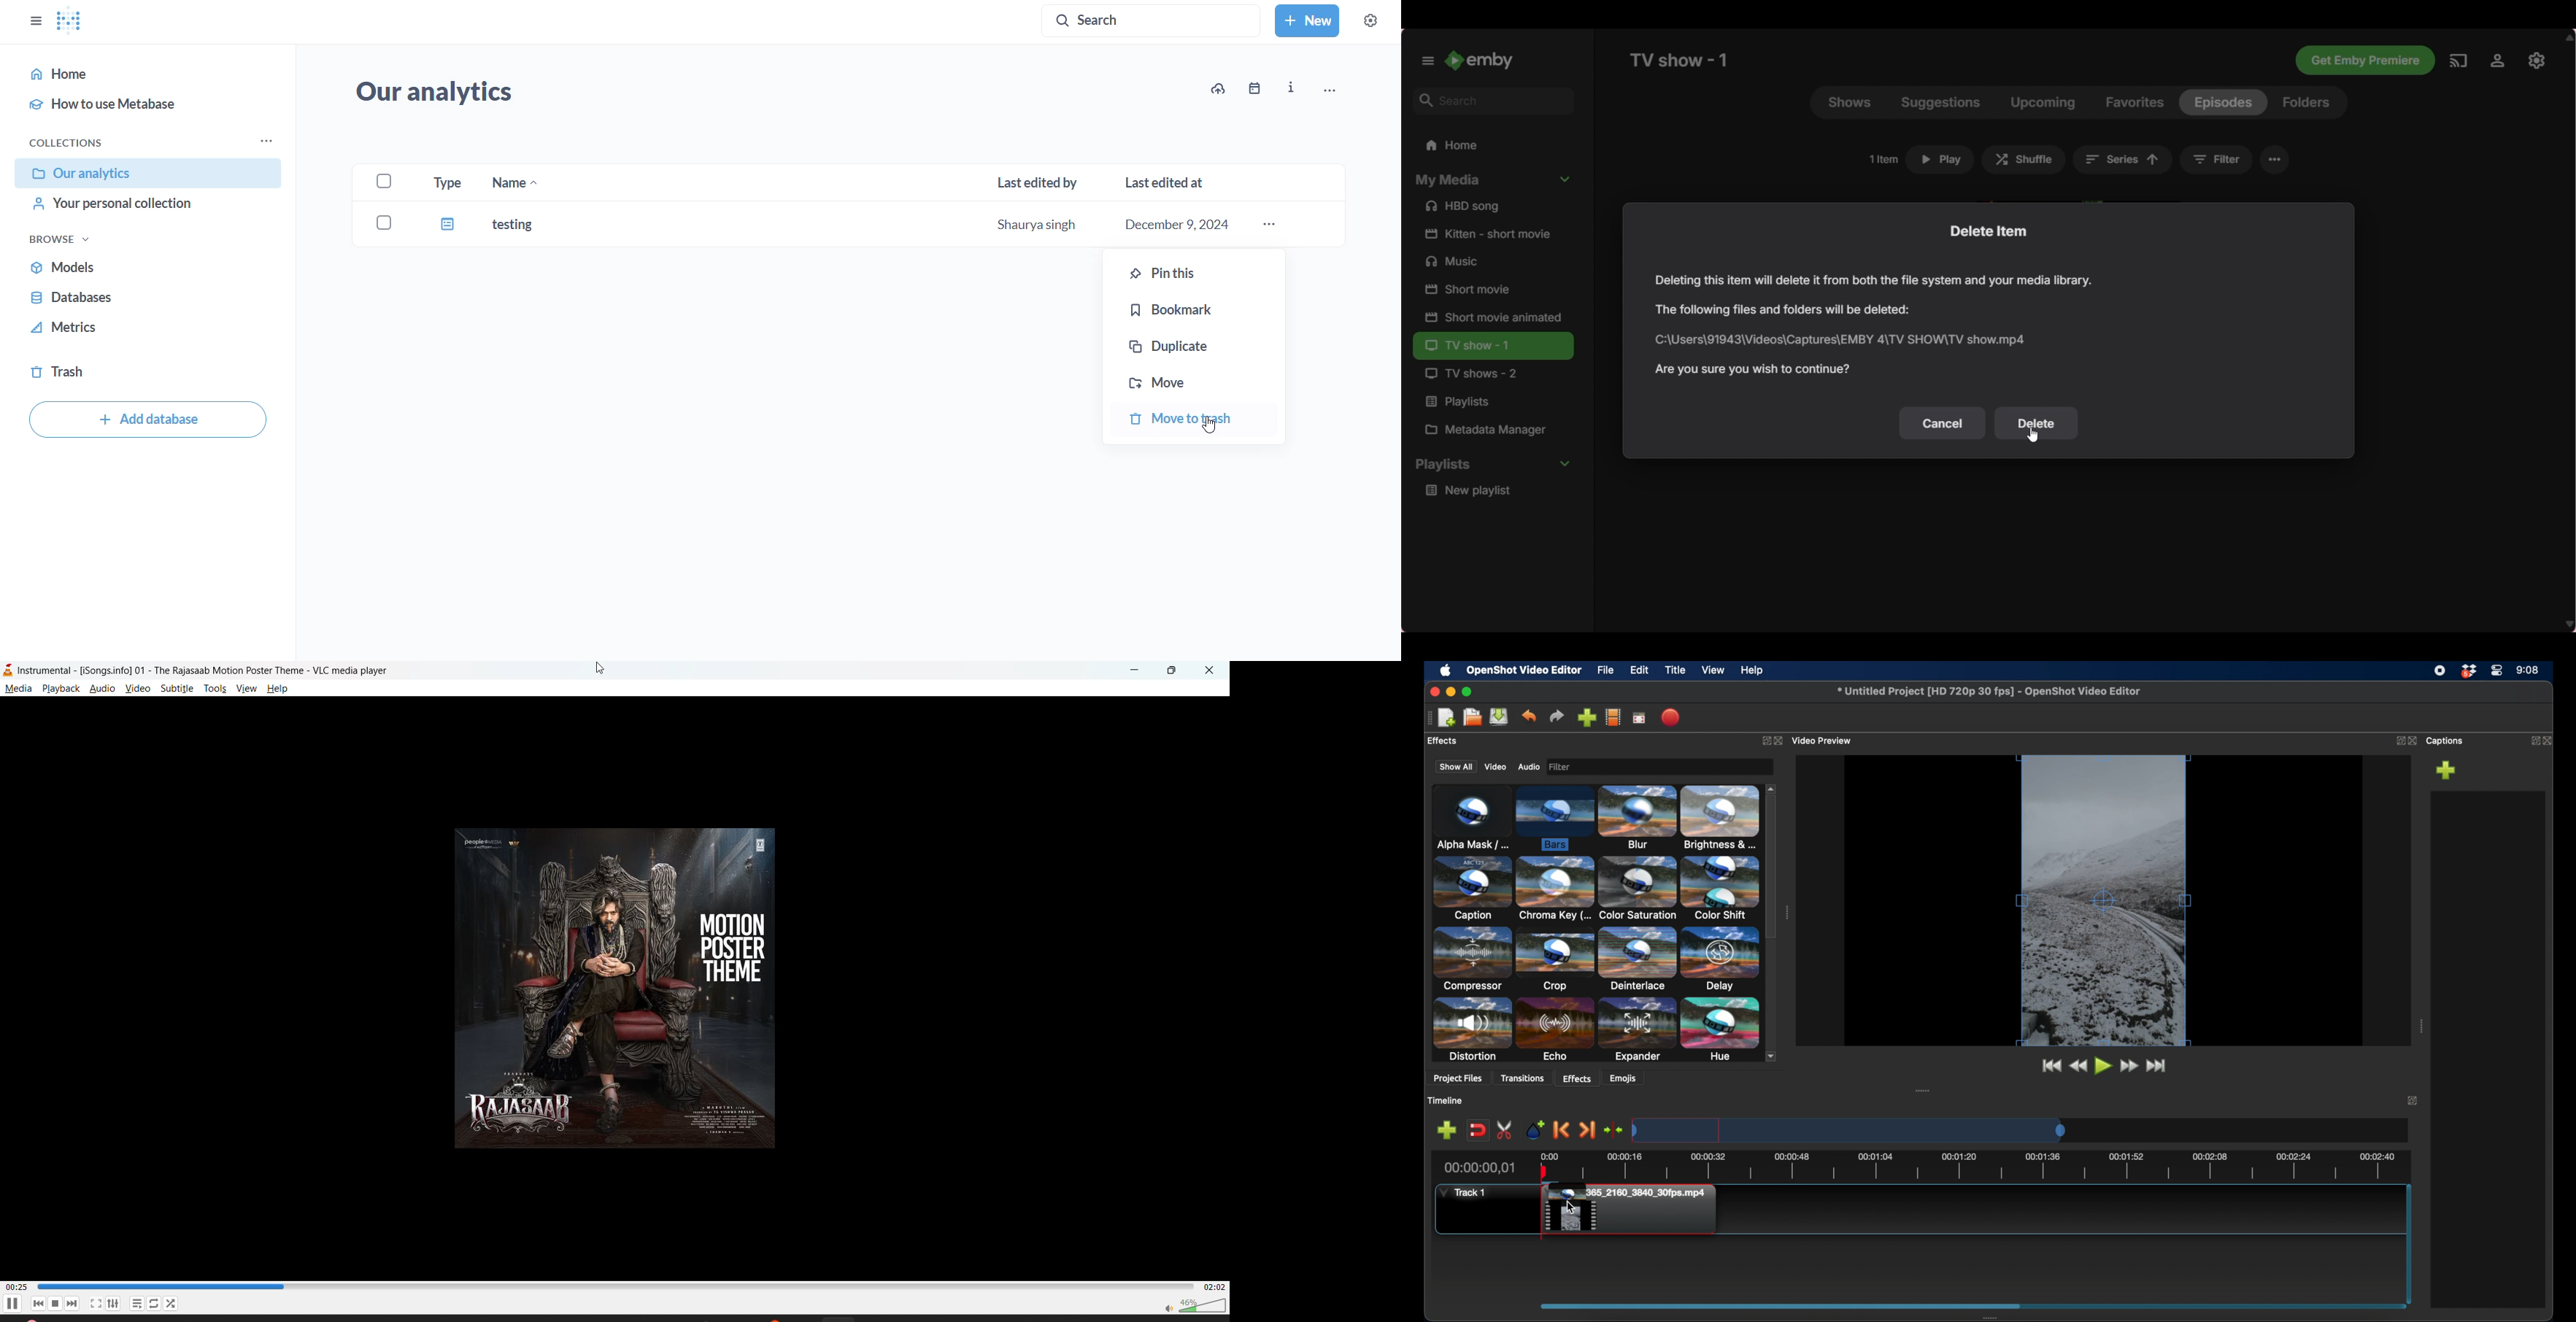  Describe the element at coordinates (450, 227) in the screenshot. I see `dashboard type icon` at that location.